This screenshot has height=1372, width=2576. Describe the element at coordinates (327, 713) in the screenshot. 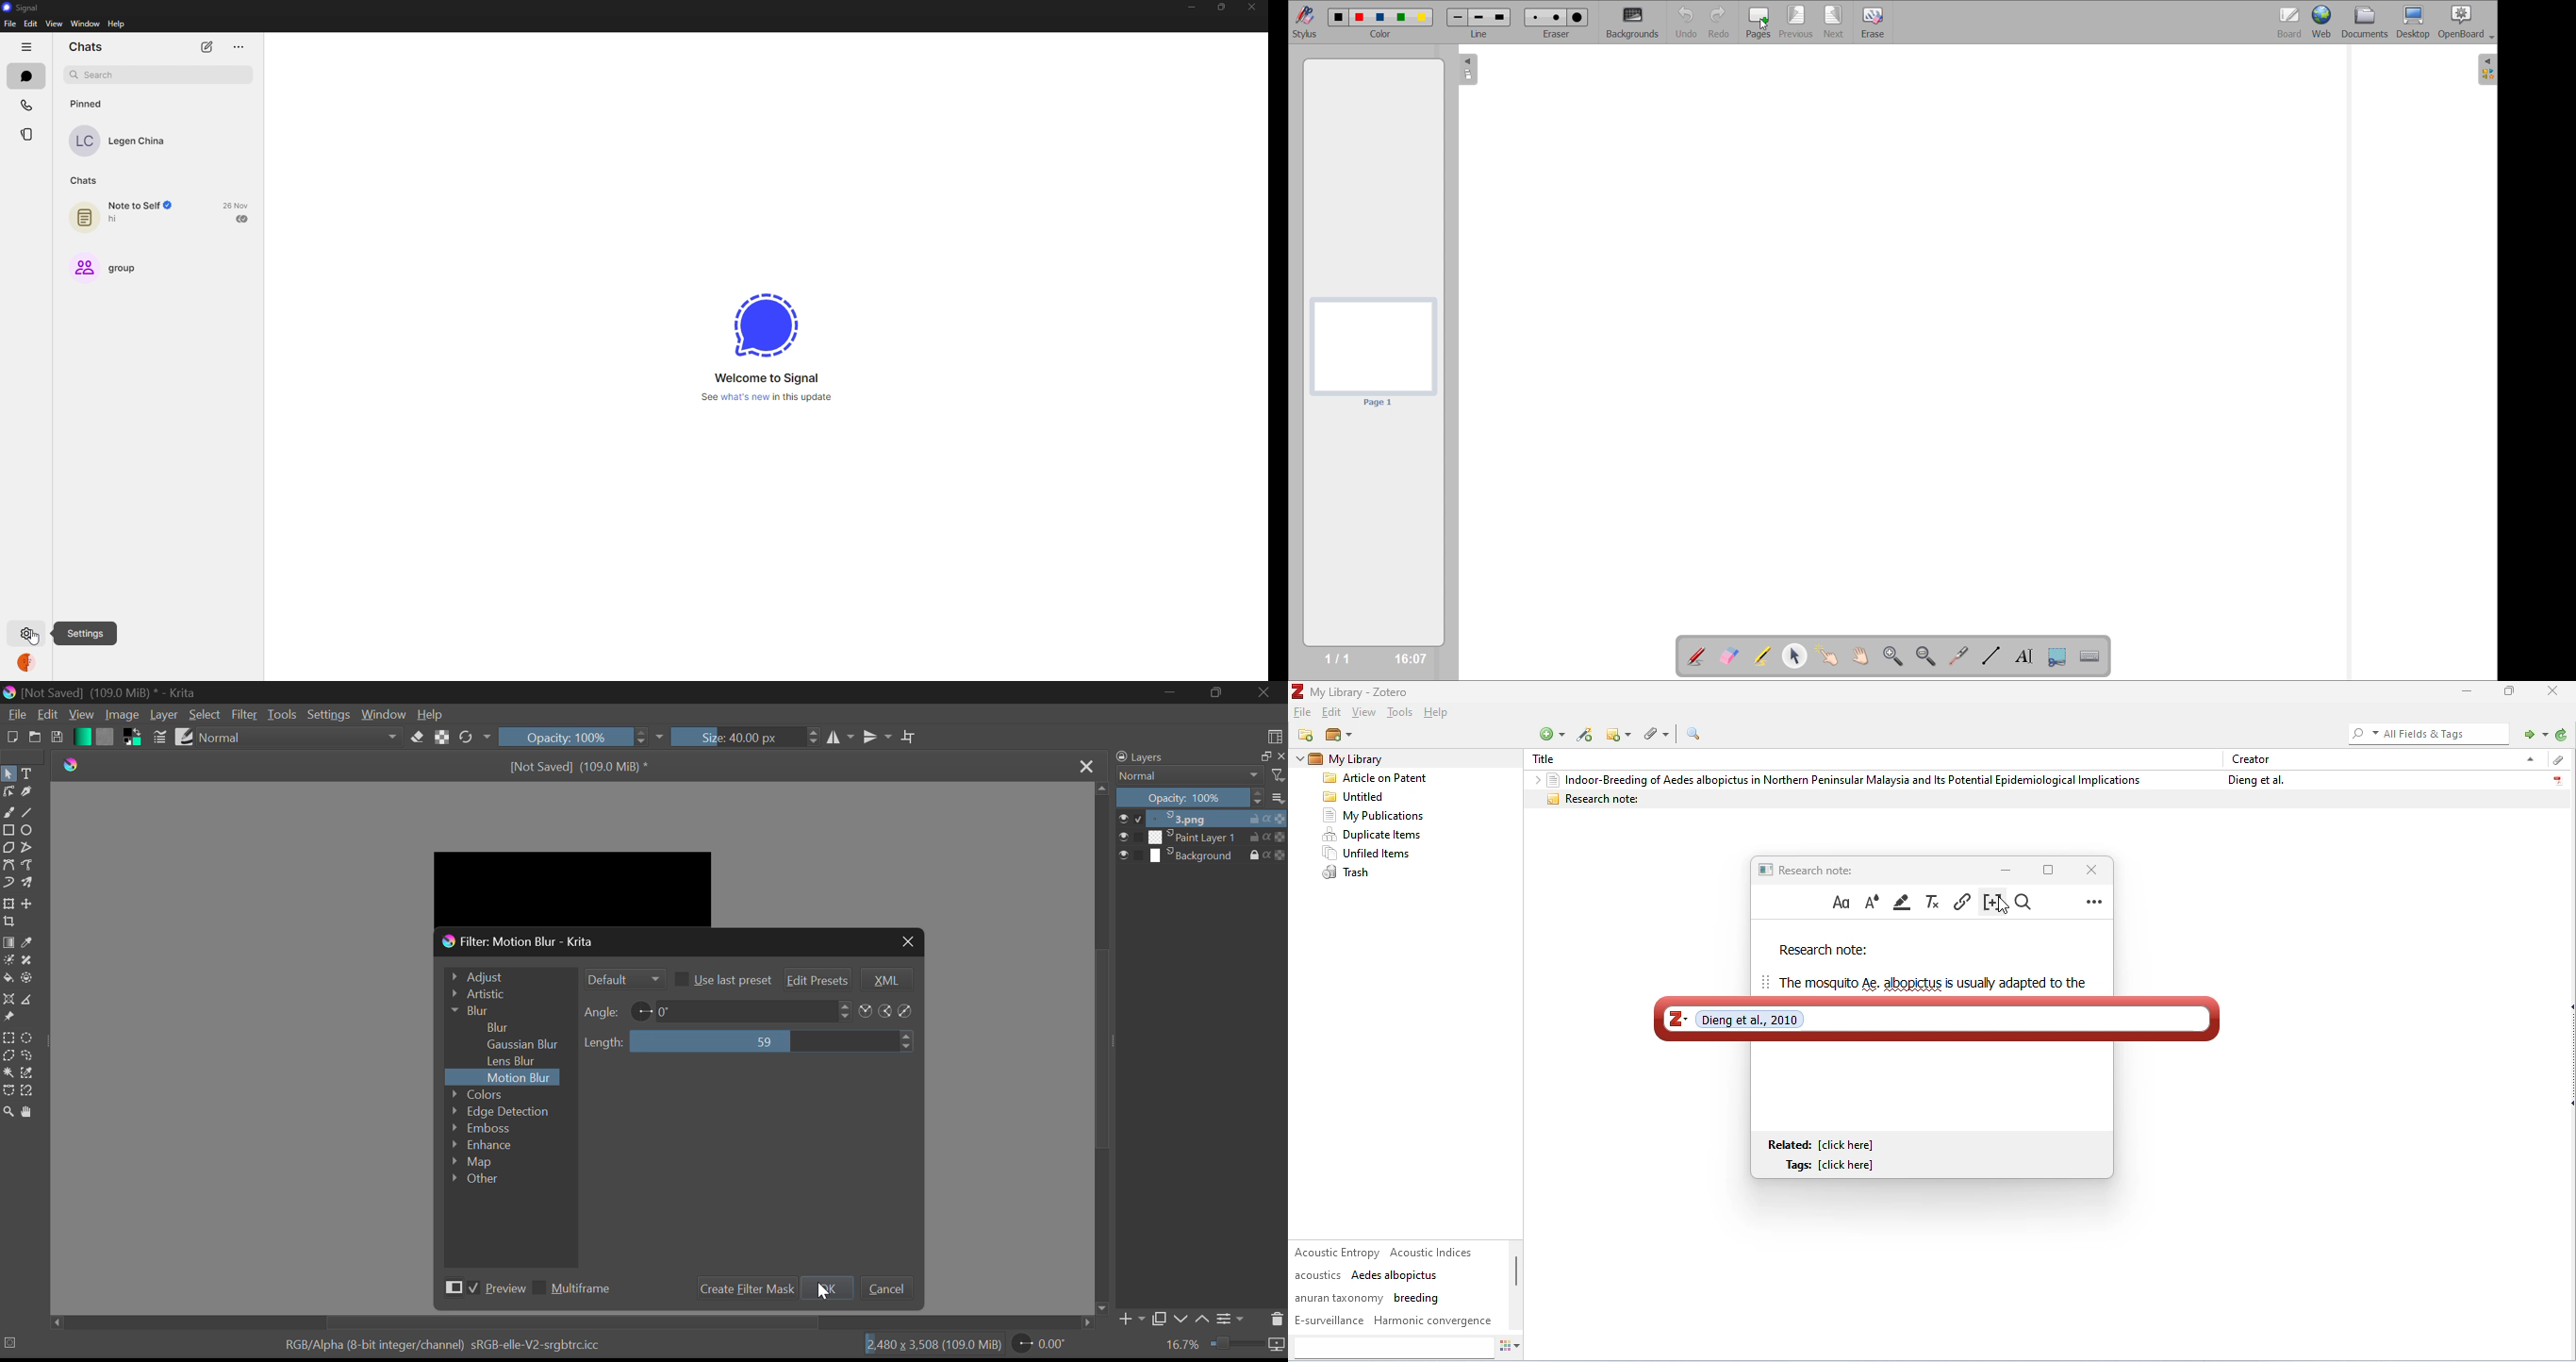

I see `Settings` at that location.